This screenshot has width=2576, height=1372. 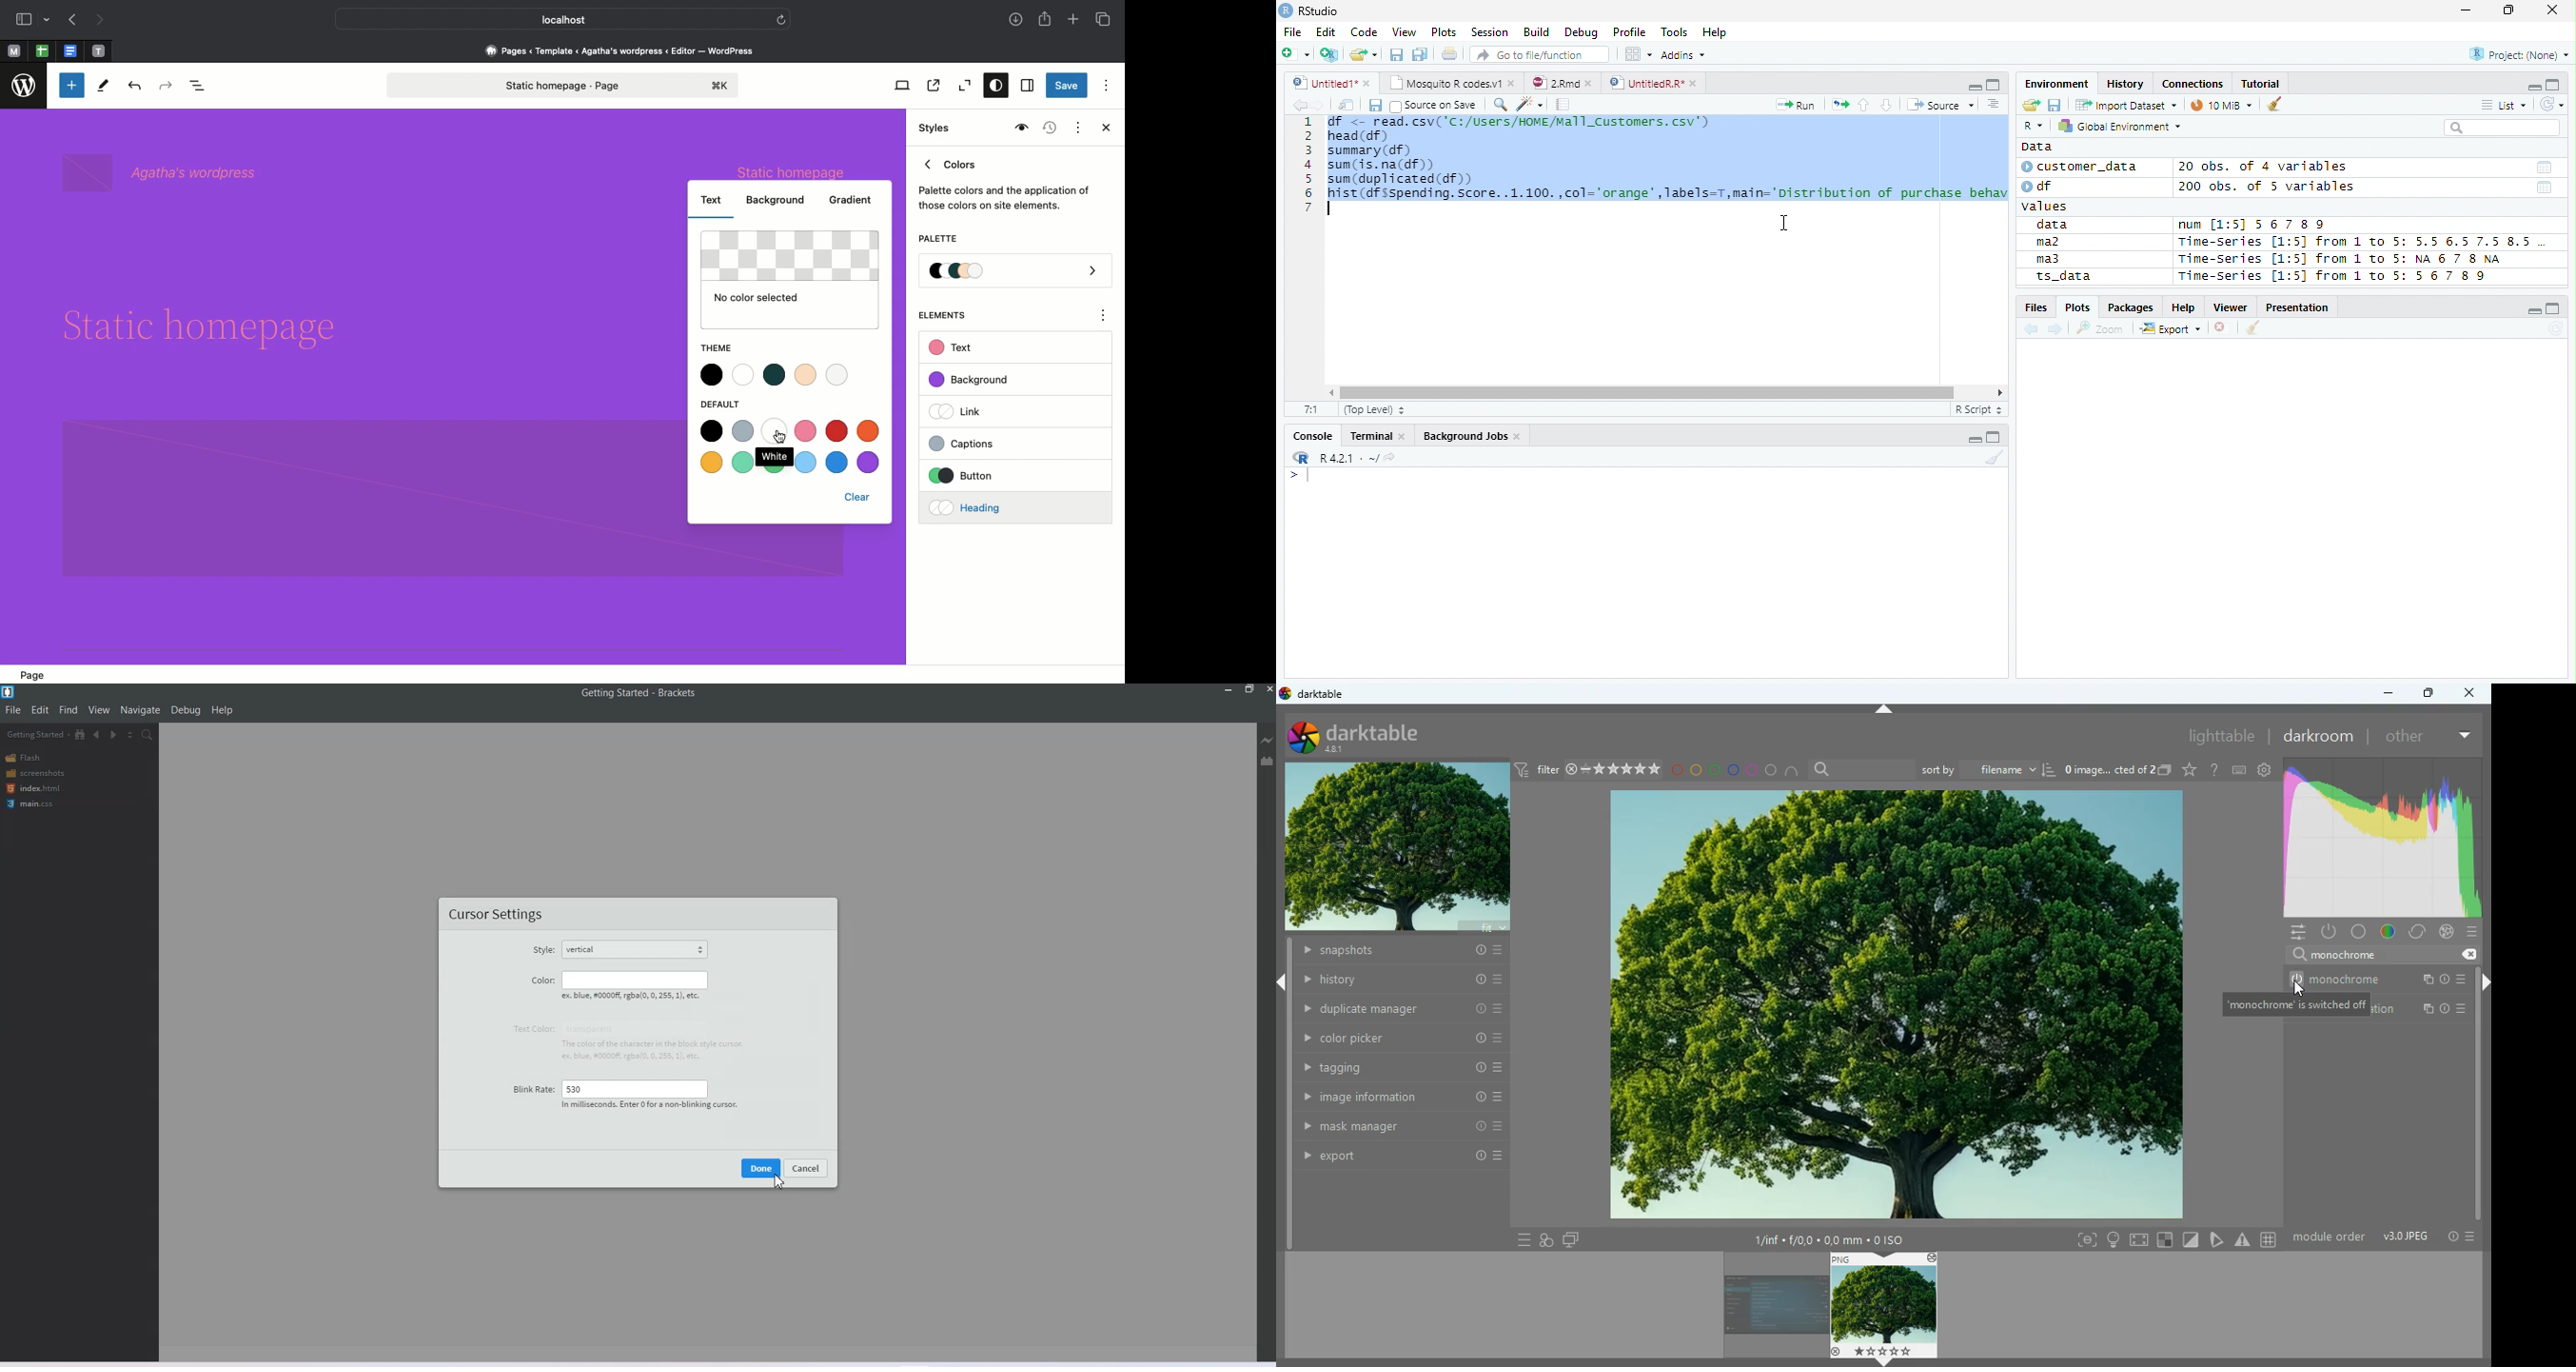 I want to click on Re-run, so click(x=1839, y=106).